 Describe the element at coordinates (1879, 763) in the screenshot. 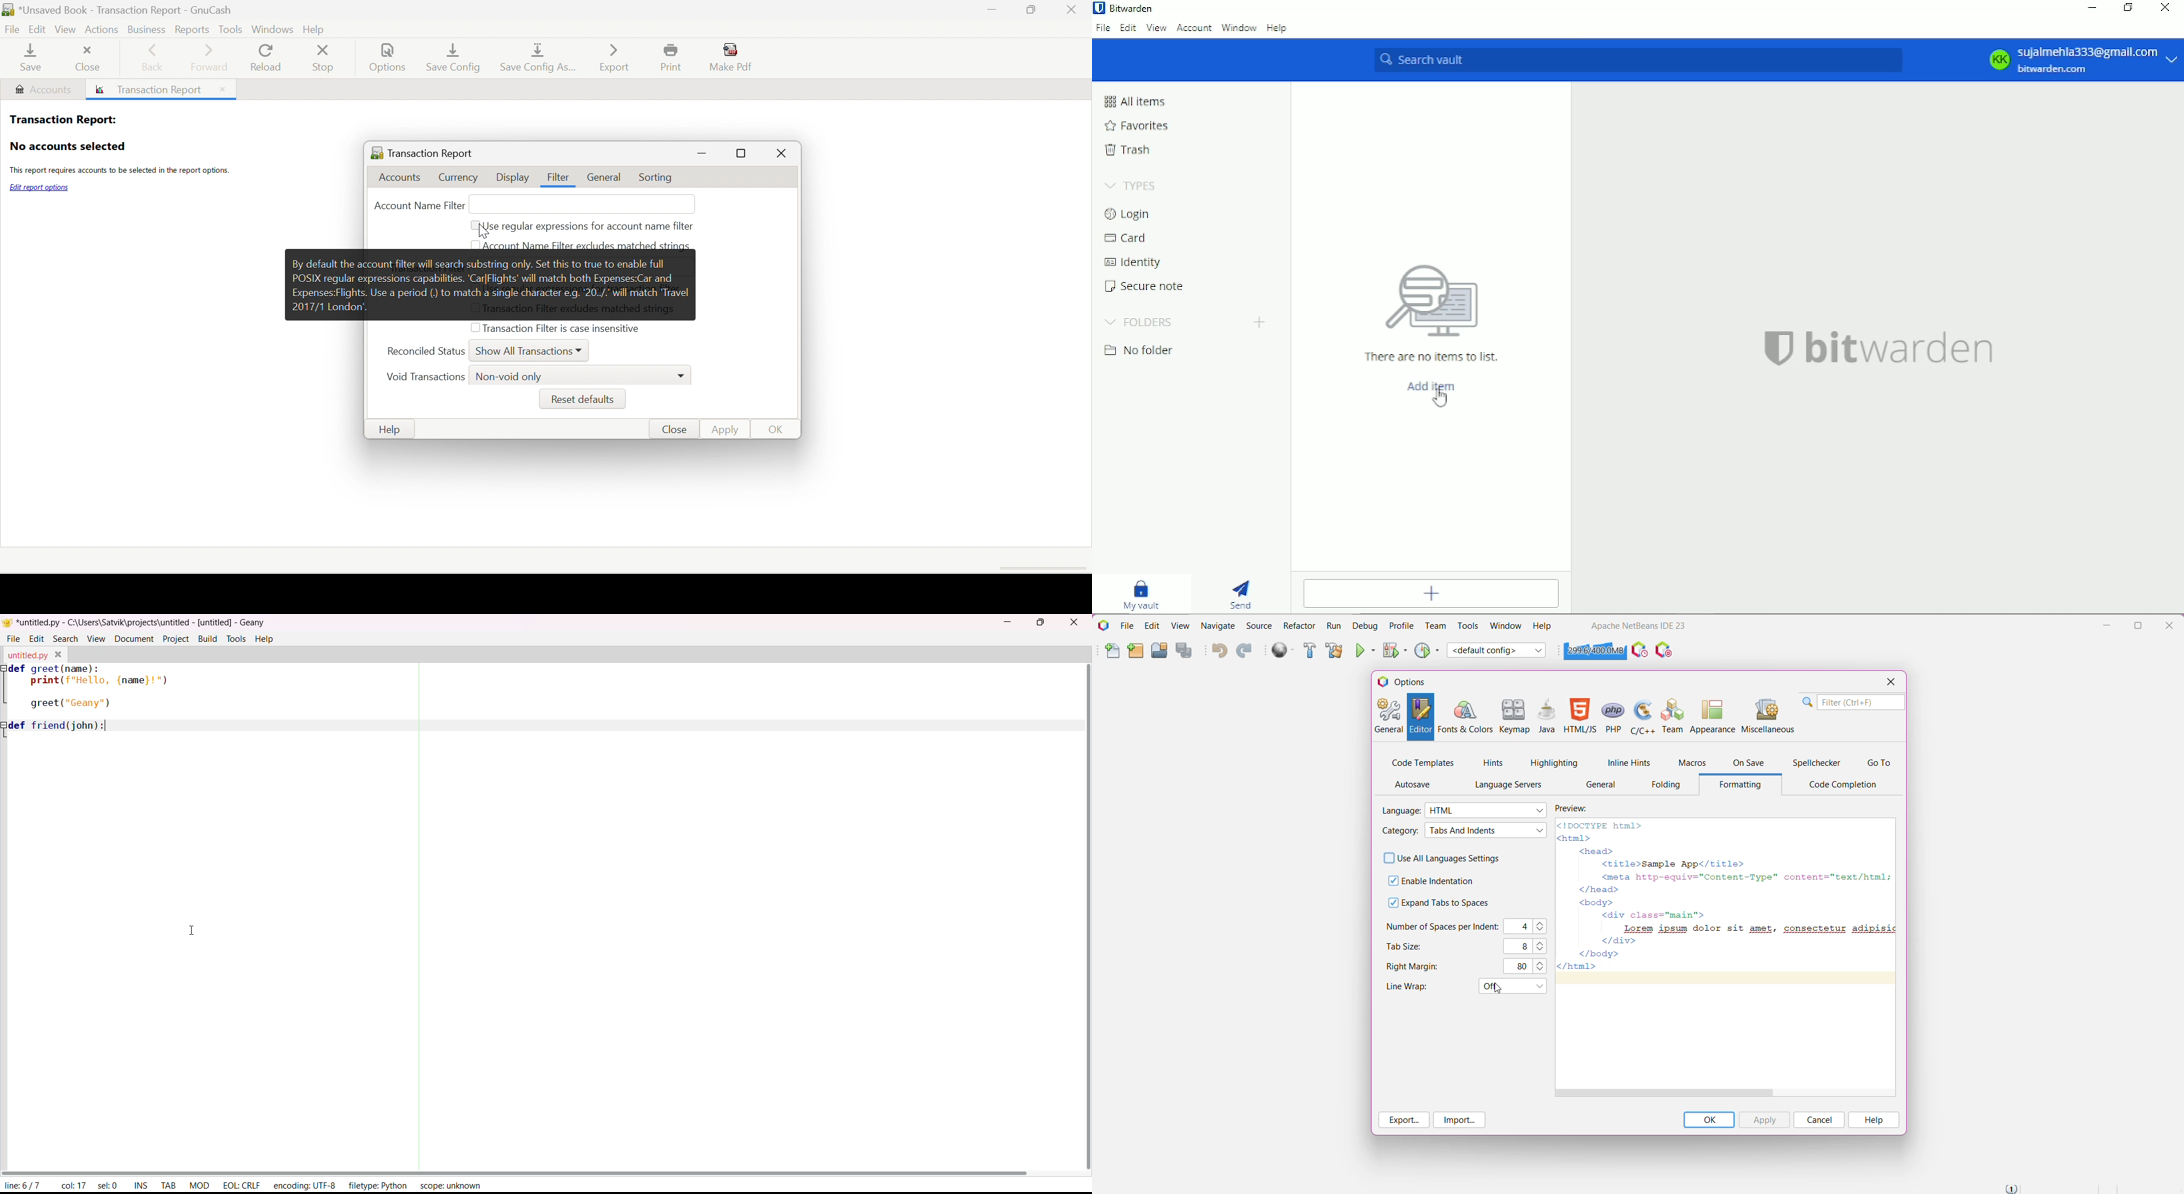

I see `Go To` at that location.